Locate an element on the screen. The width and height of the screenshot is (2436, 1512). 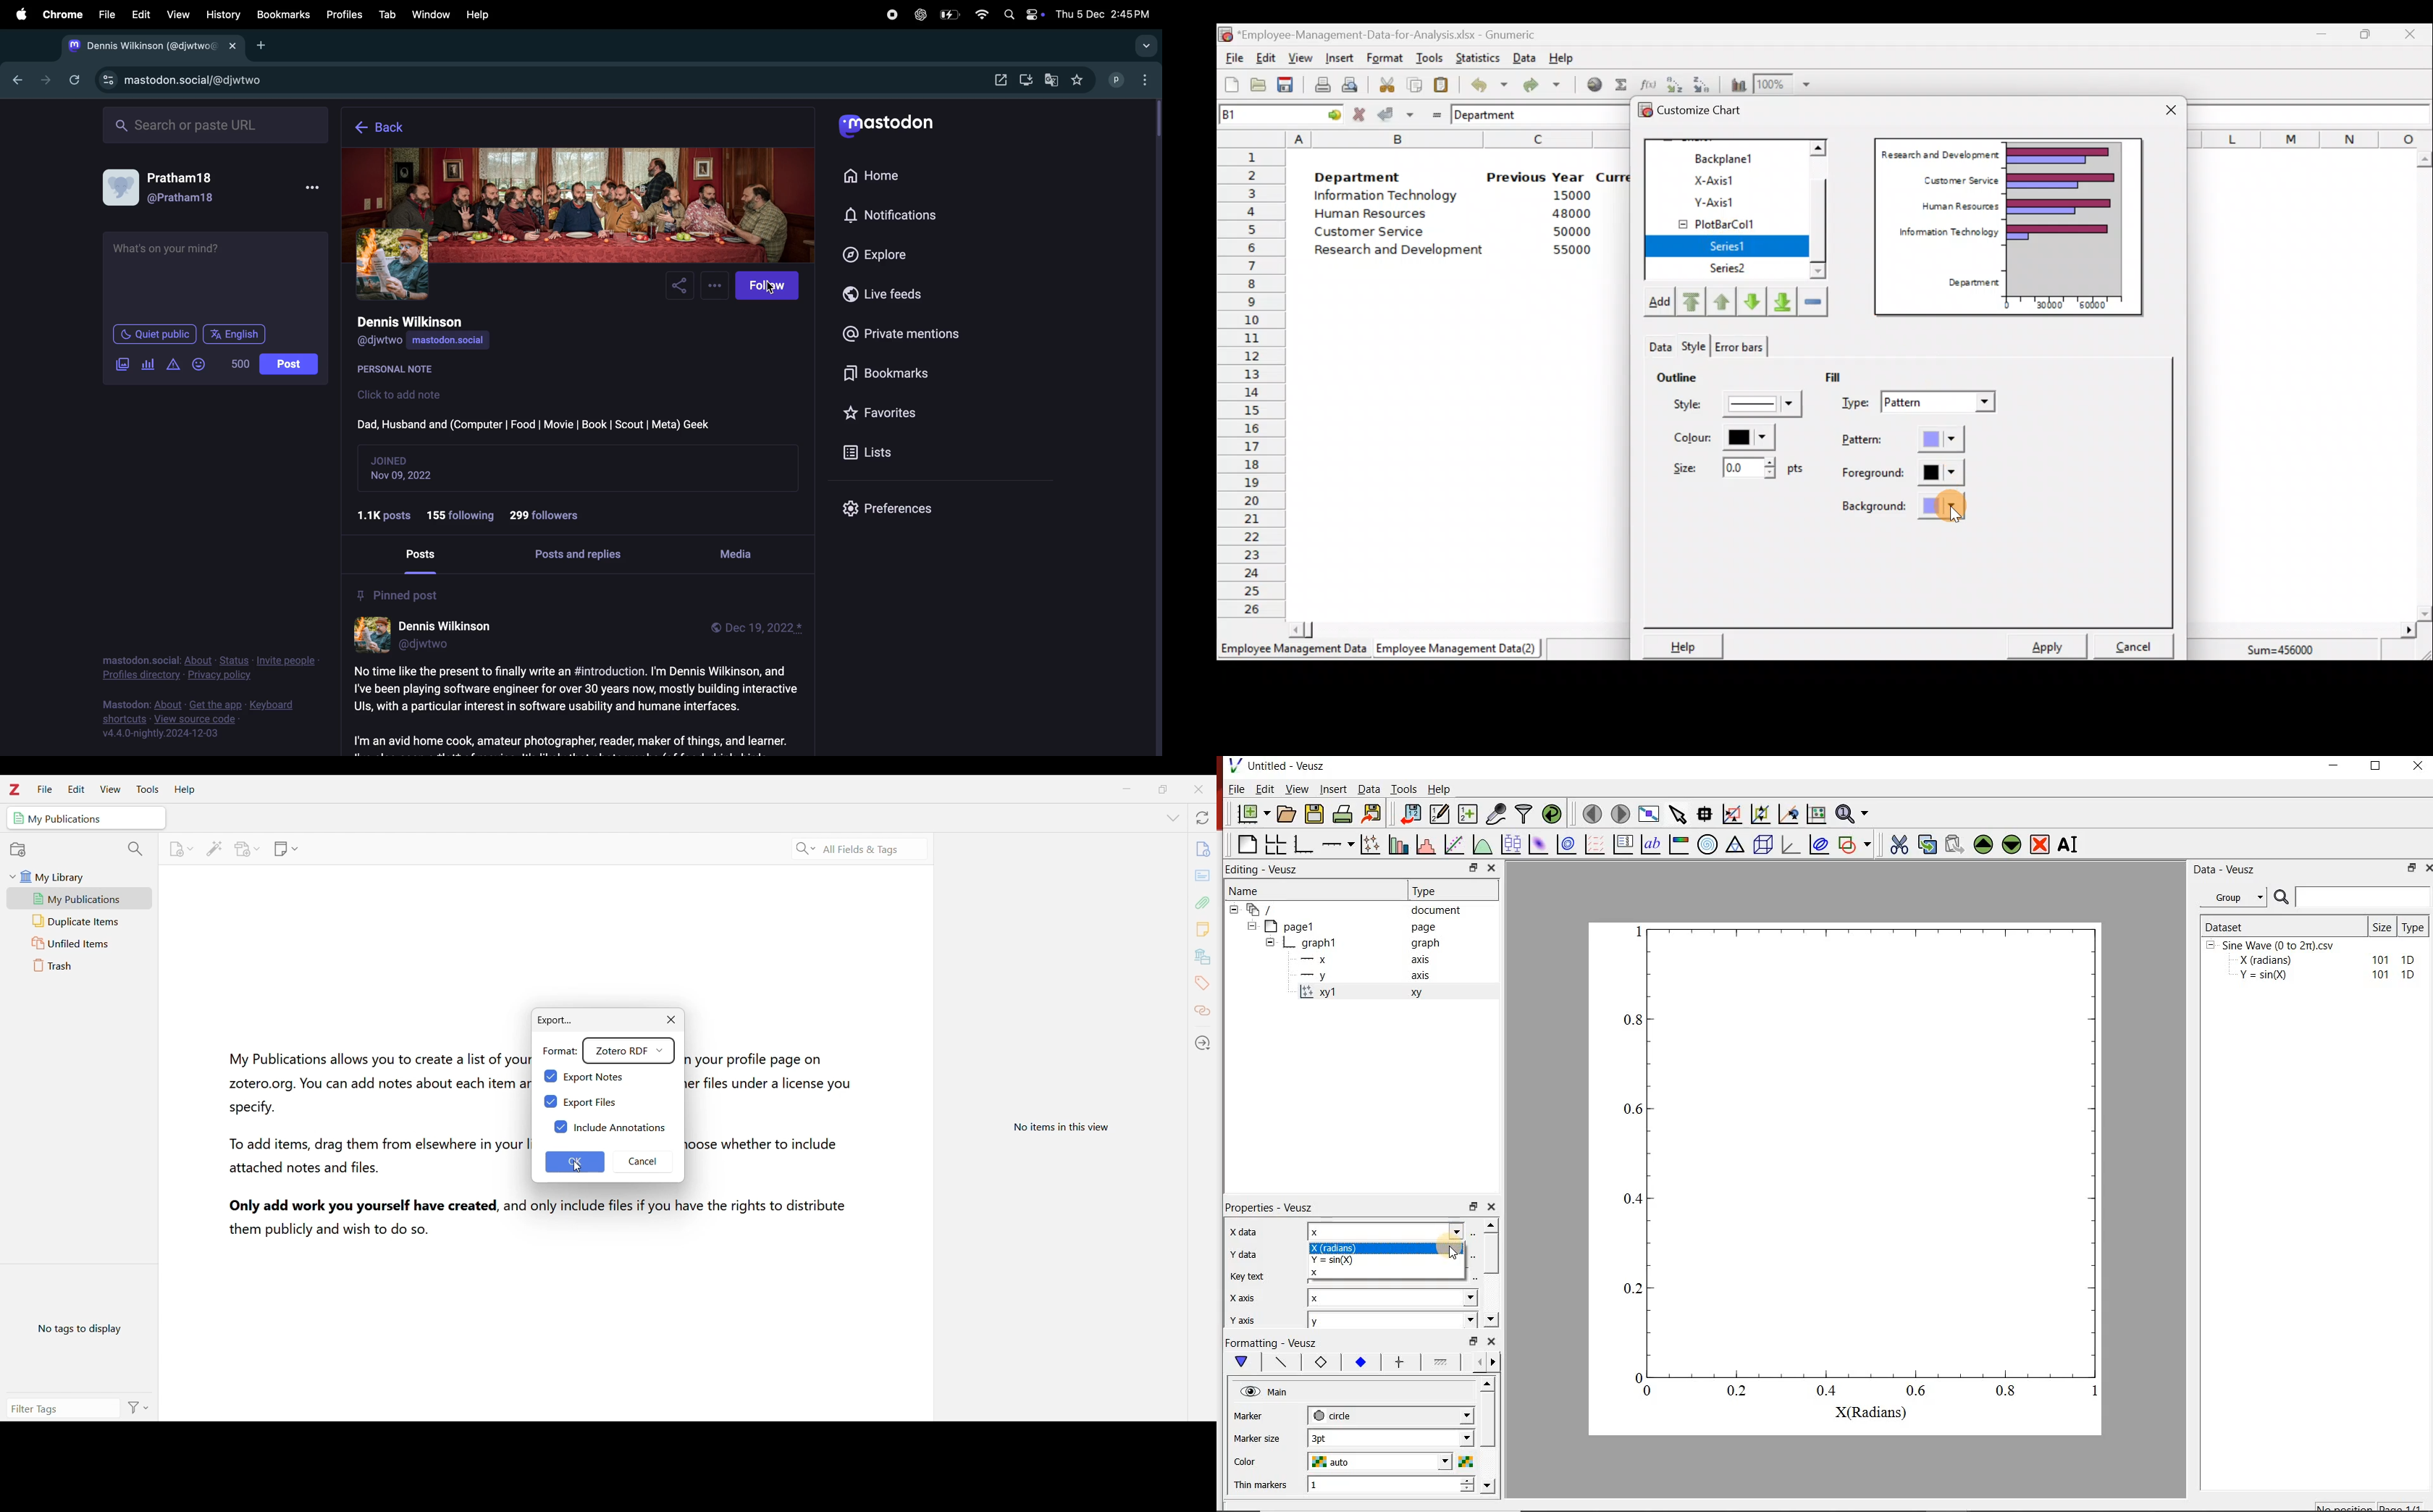
follow is located at coordinates (770, 286).